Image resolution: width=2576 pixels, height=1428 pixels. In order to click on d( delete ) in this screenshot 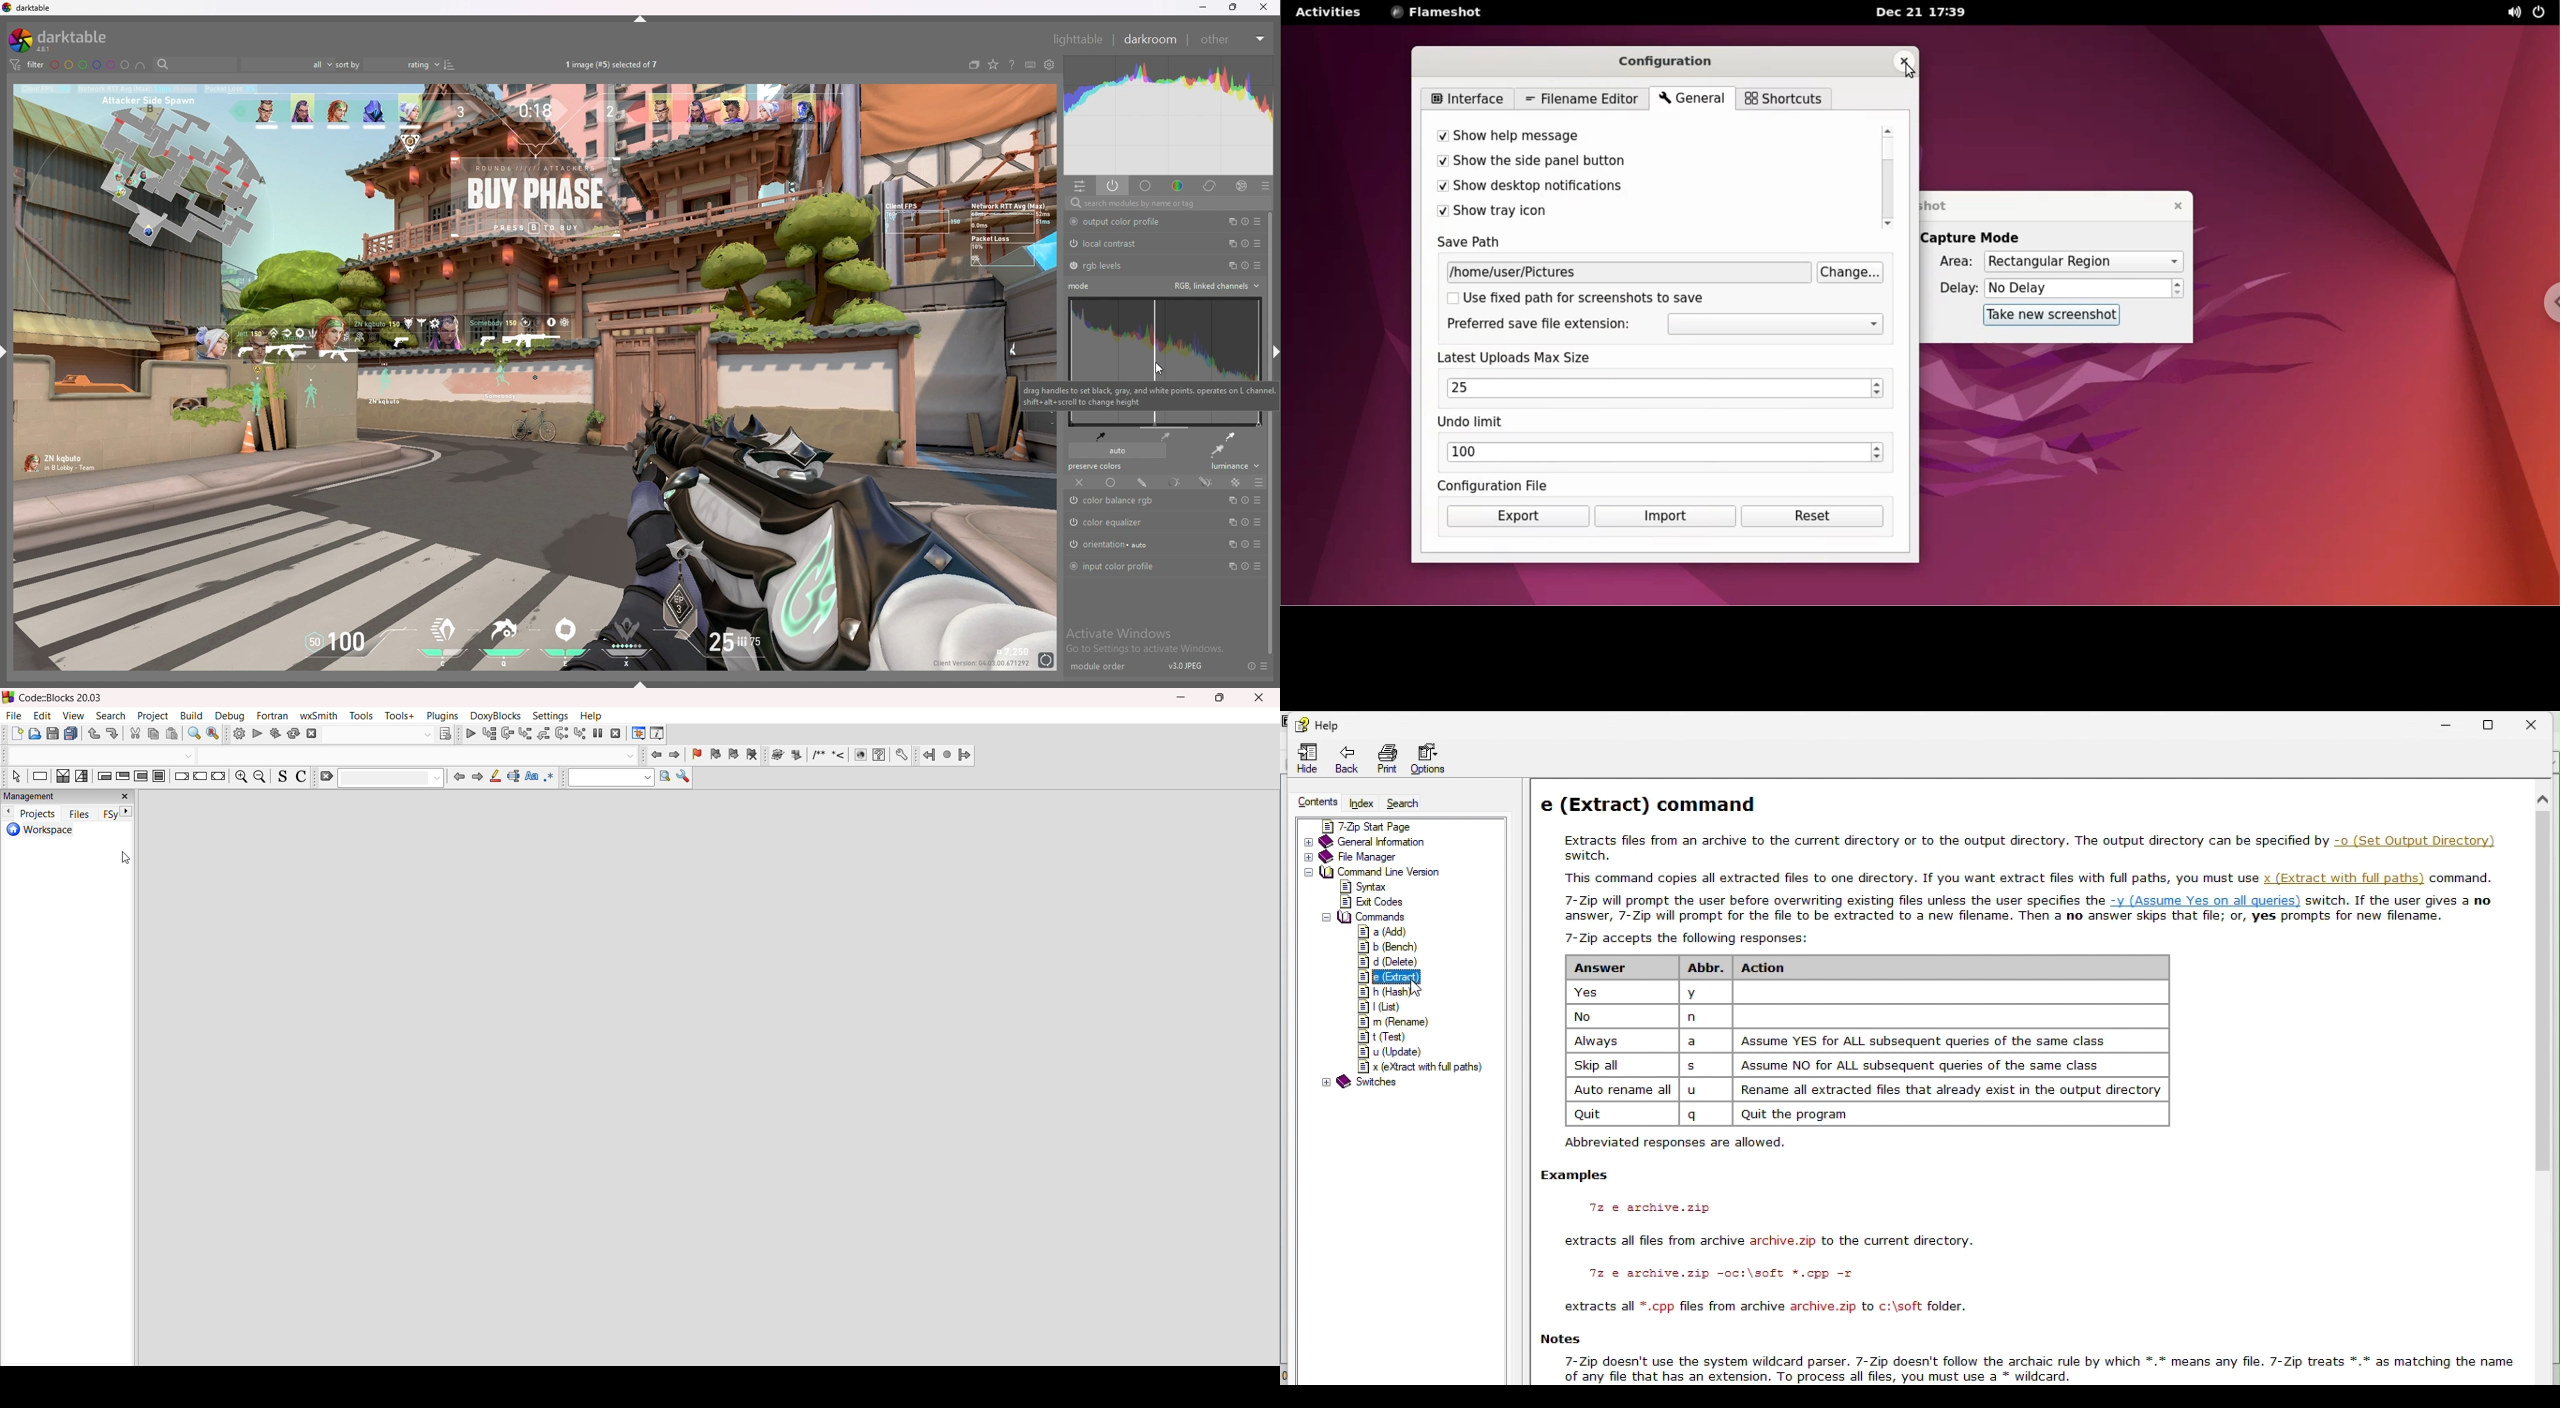, I will do `click(1387, 962)`.